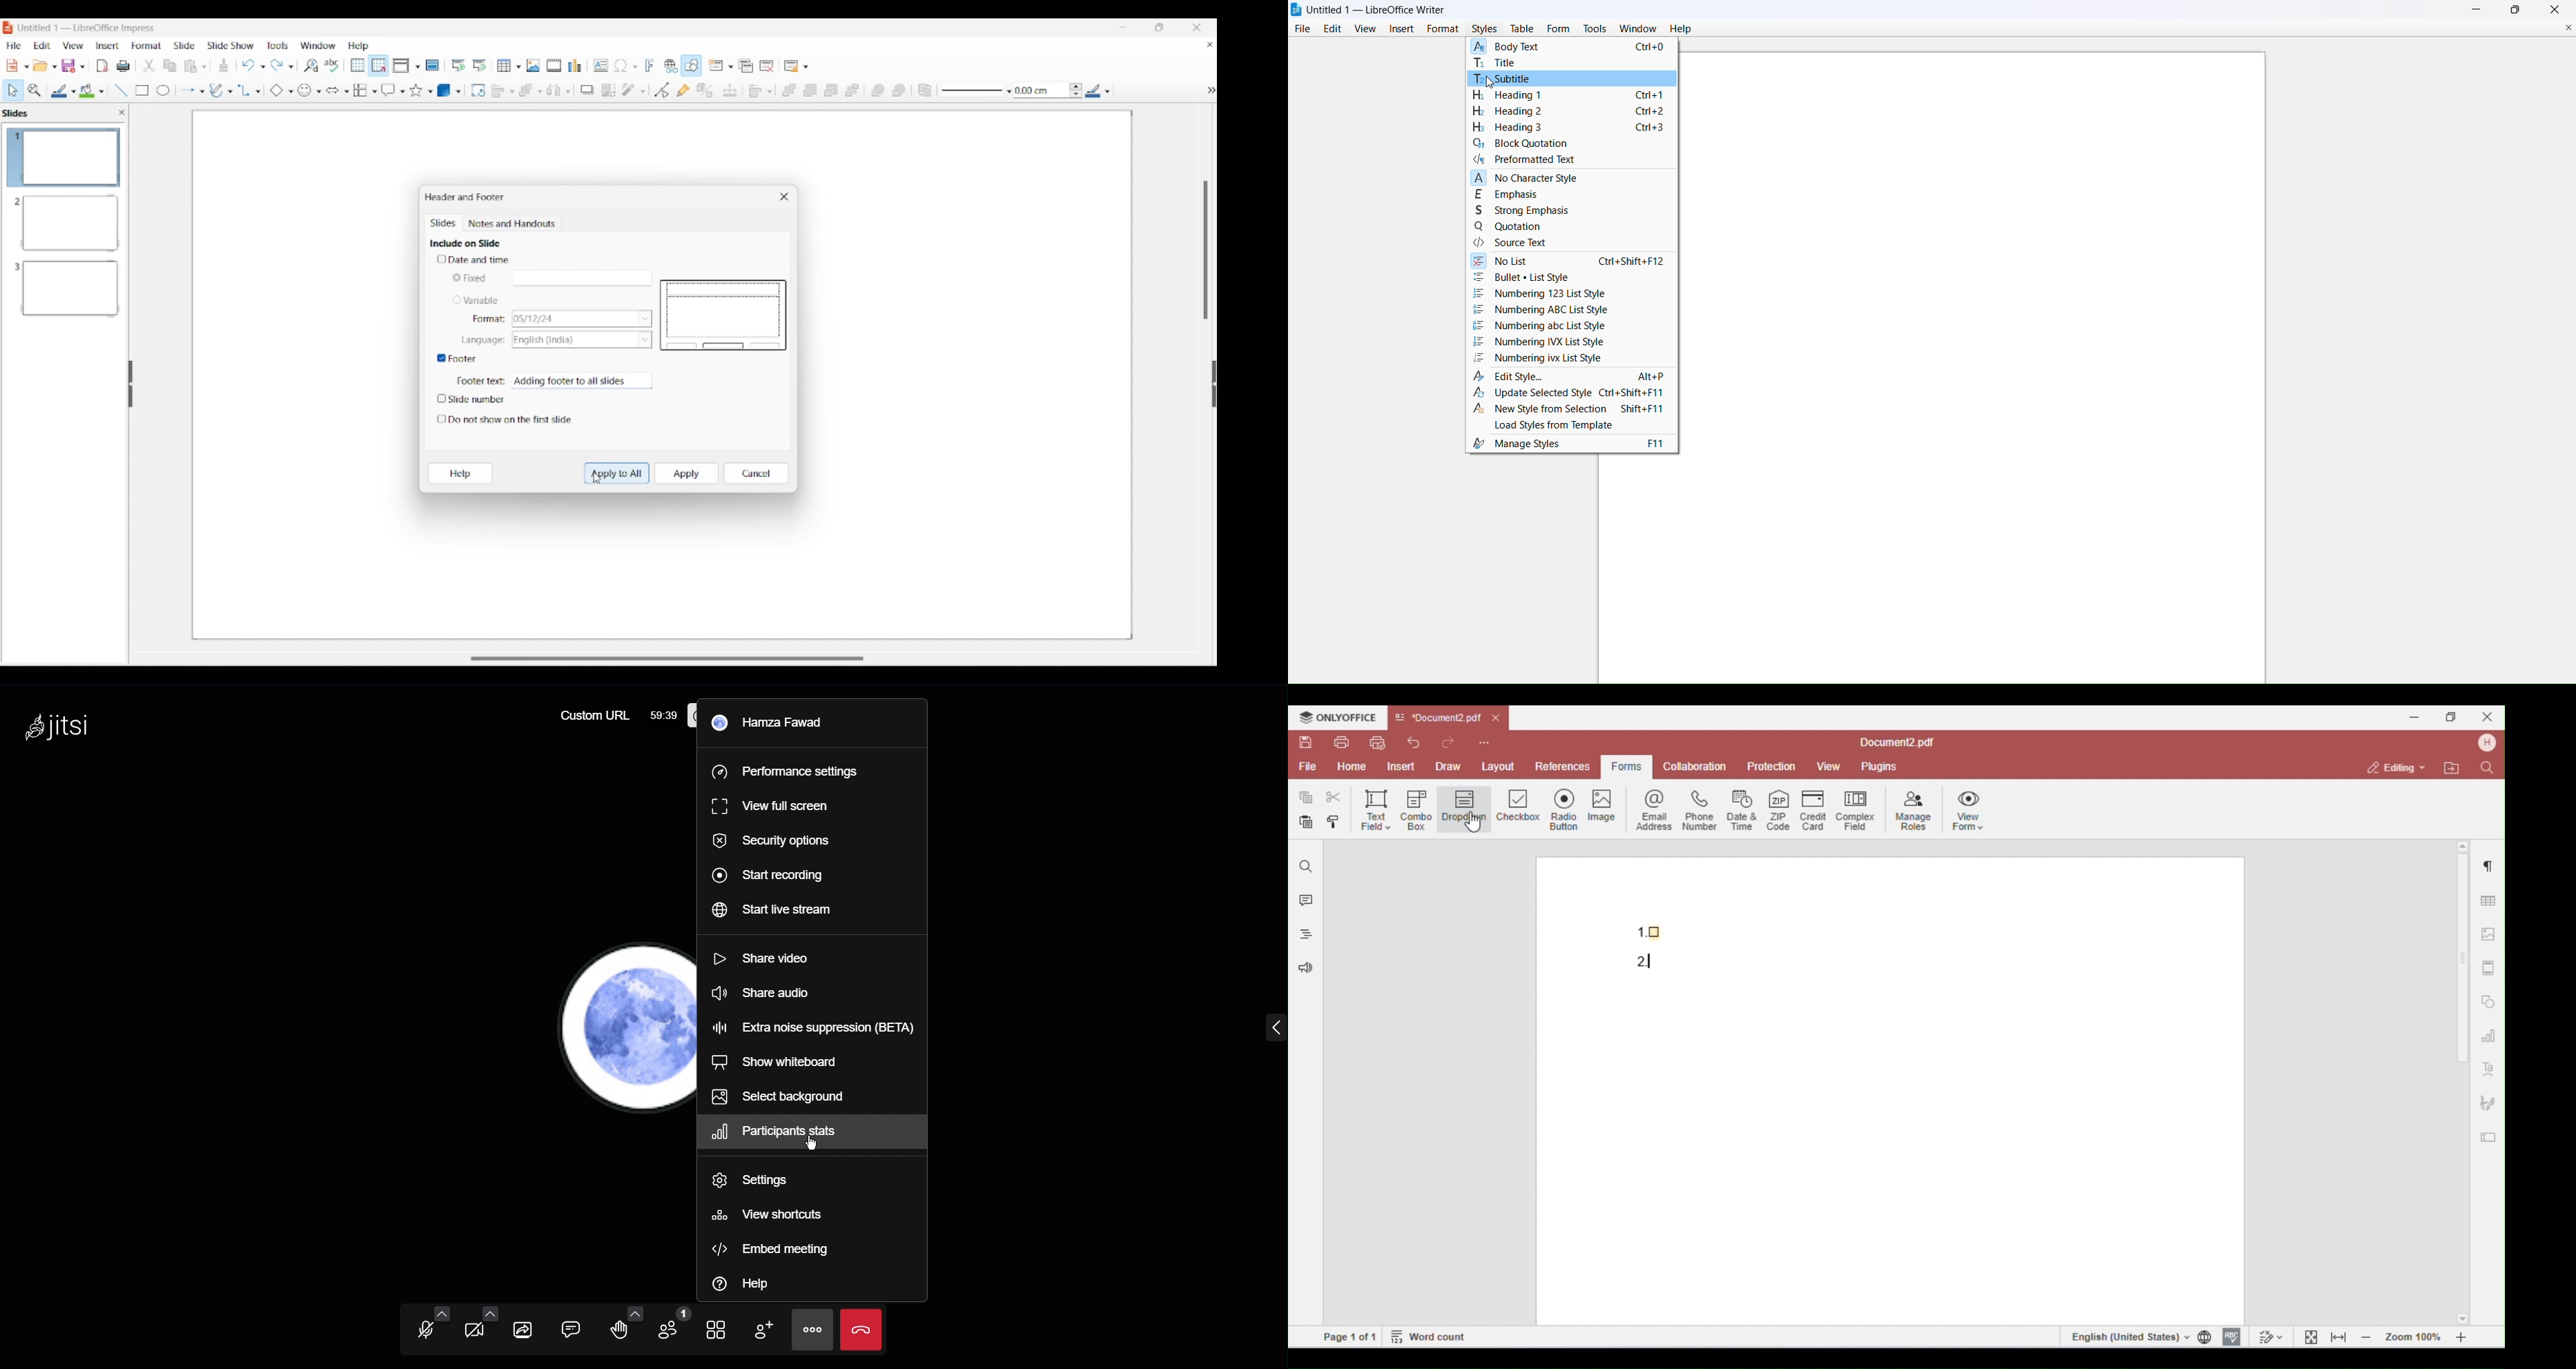 This screenshot has height=1372, width=2576. I want to click on Insert framework text, so click(650, 65).